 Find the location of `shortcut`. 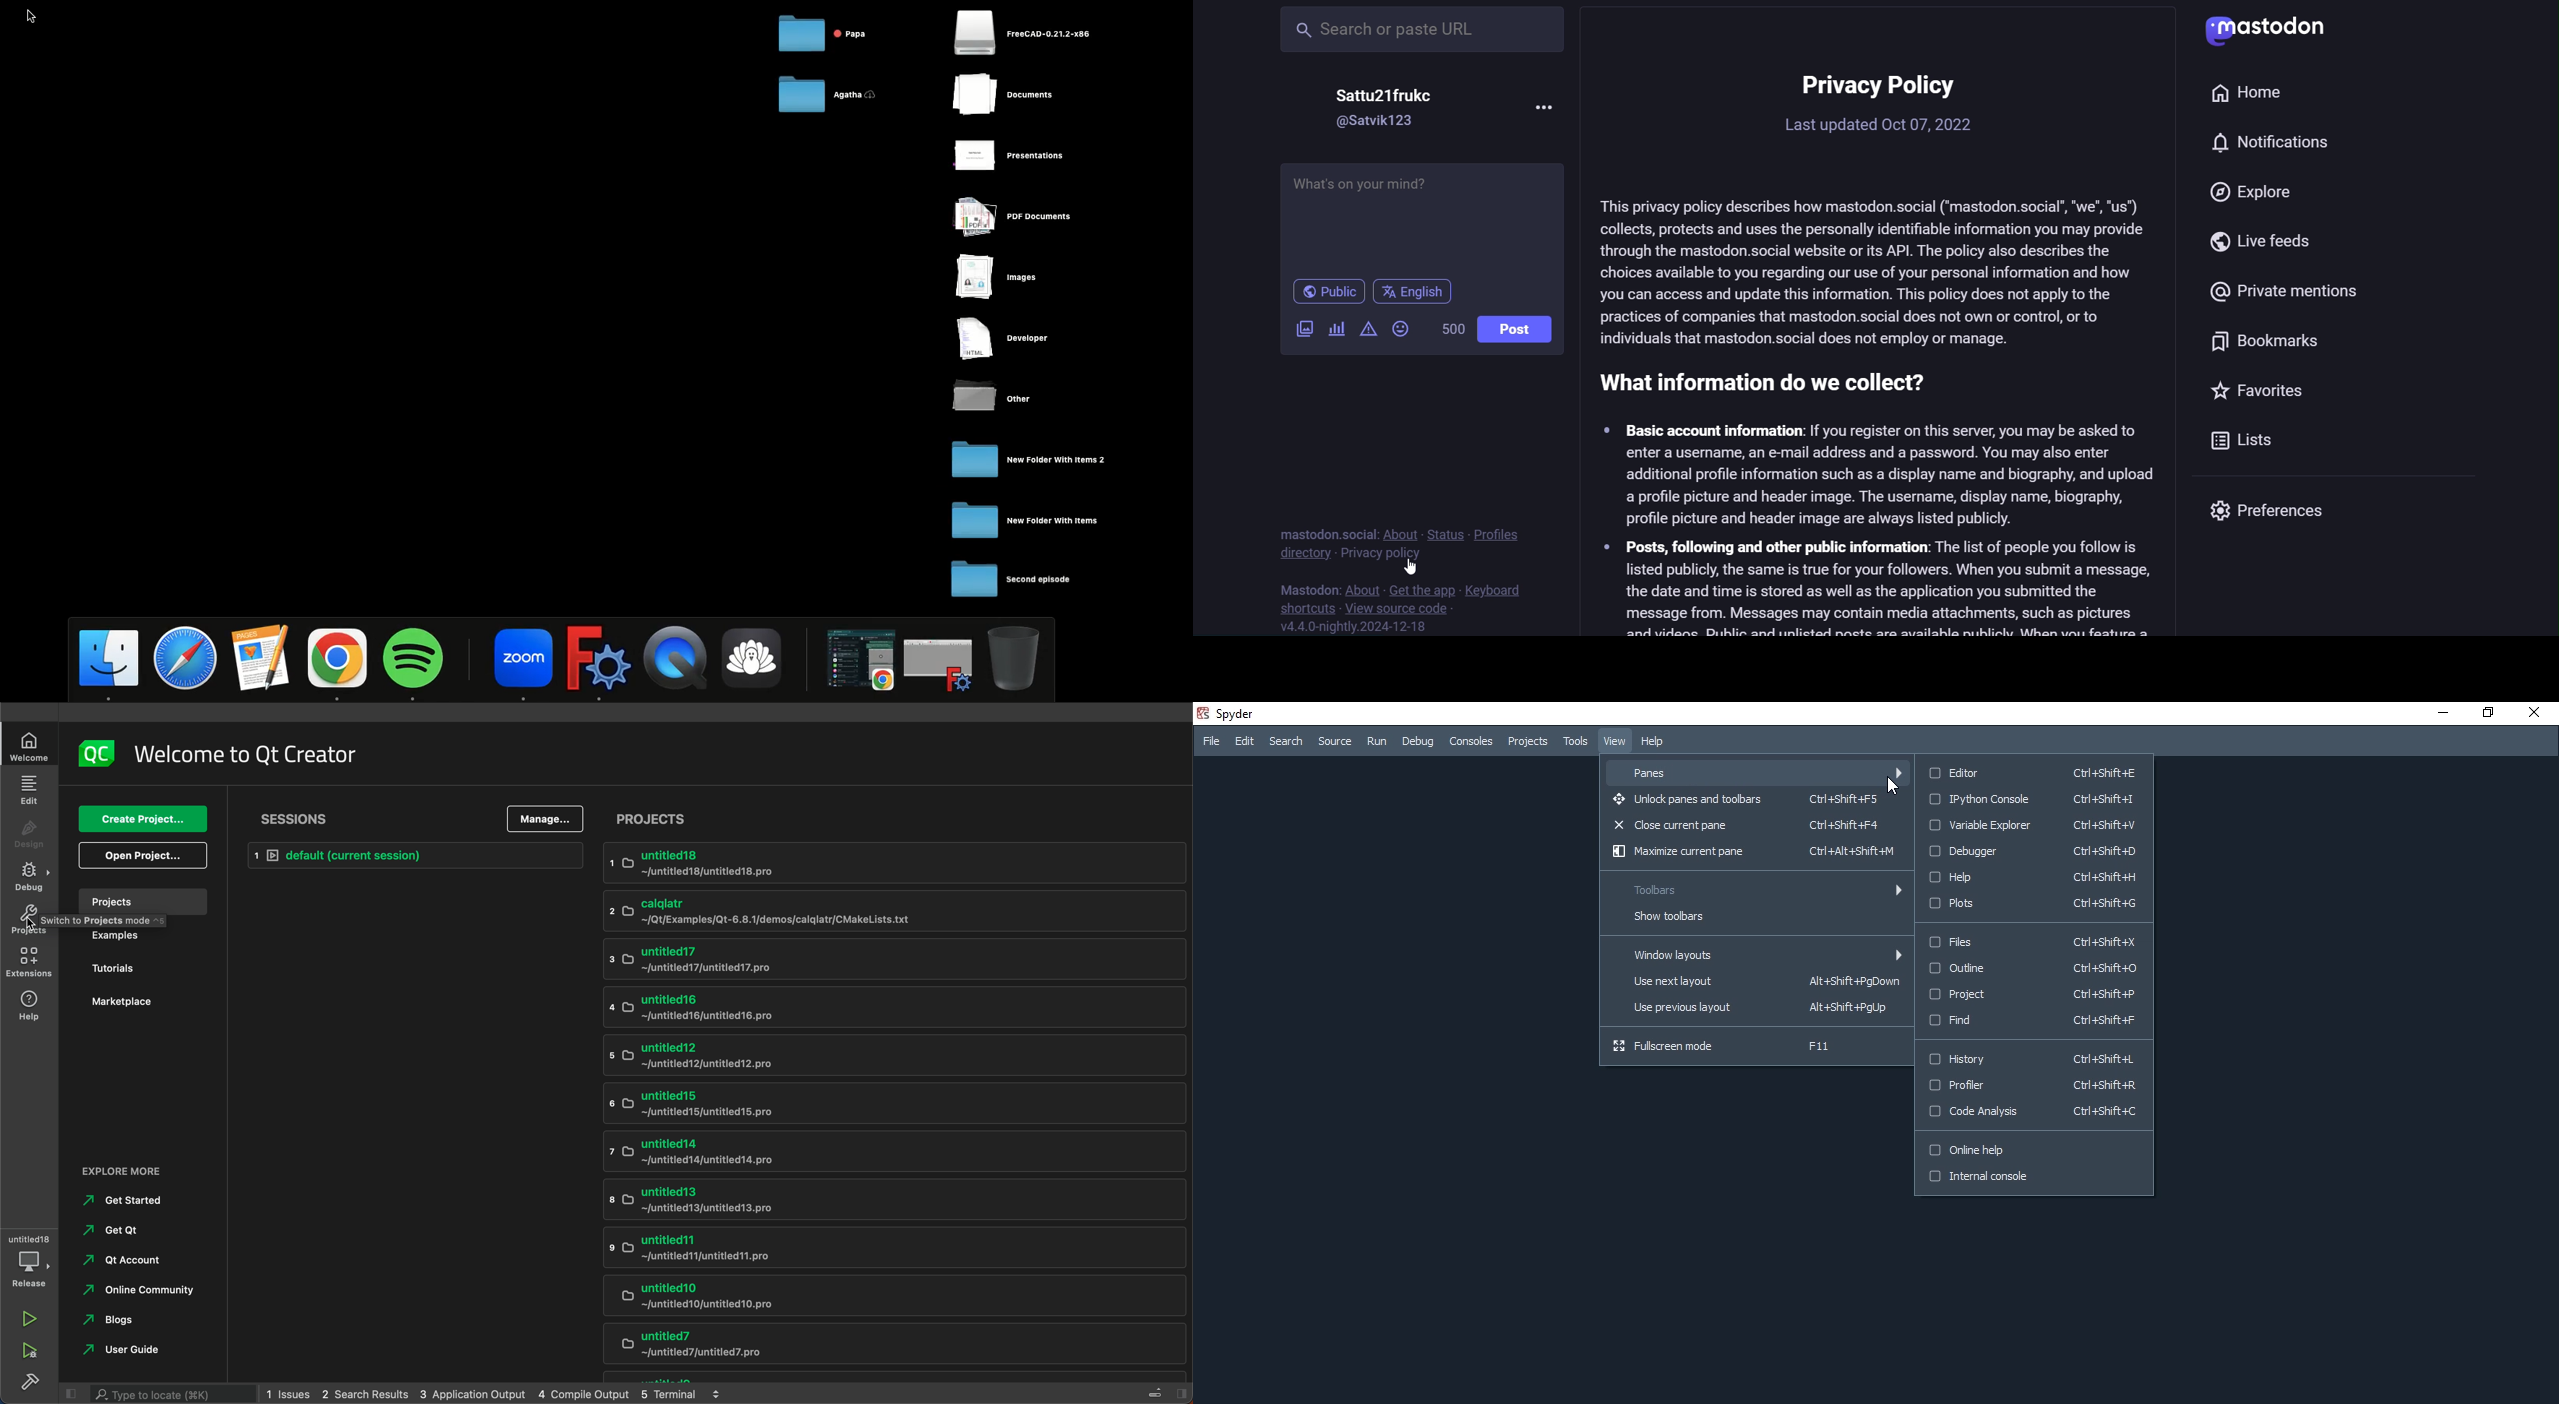

shortcut is located at coordinates (1300, 606).